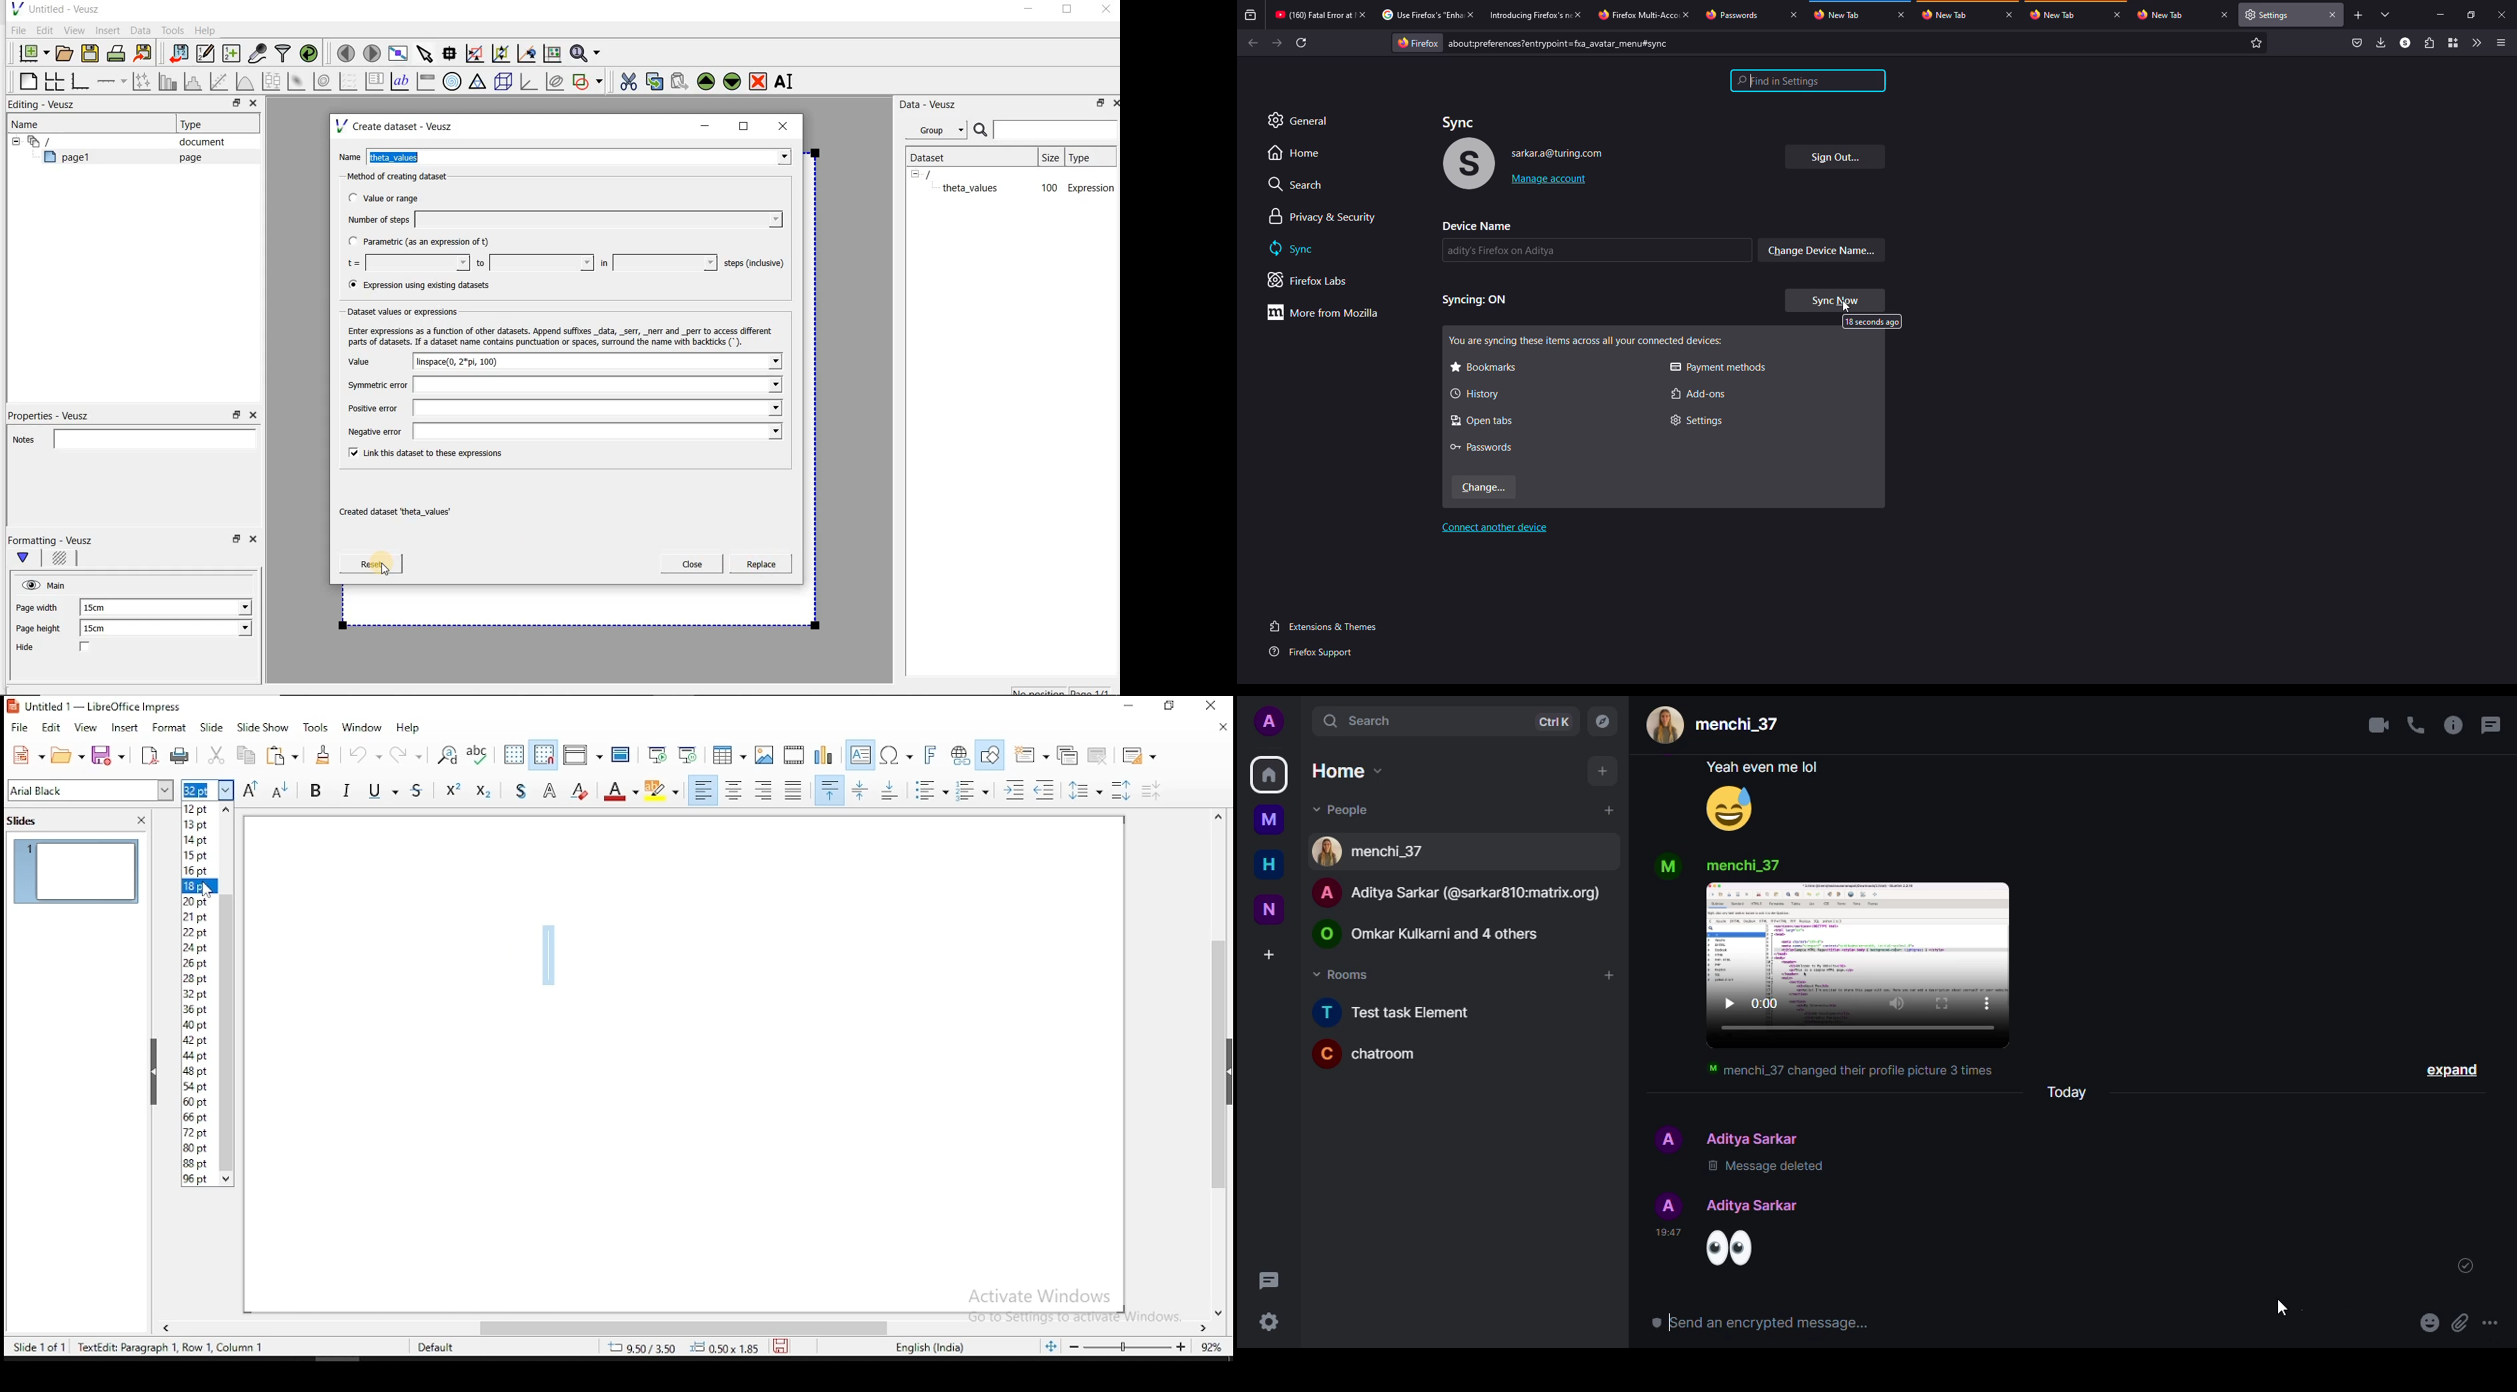  I want to click on expand, so click(2450, 1073).